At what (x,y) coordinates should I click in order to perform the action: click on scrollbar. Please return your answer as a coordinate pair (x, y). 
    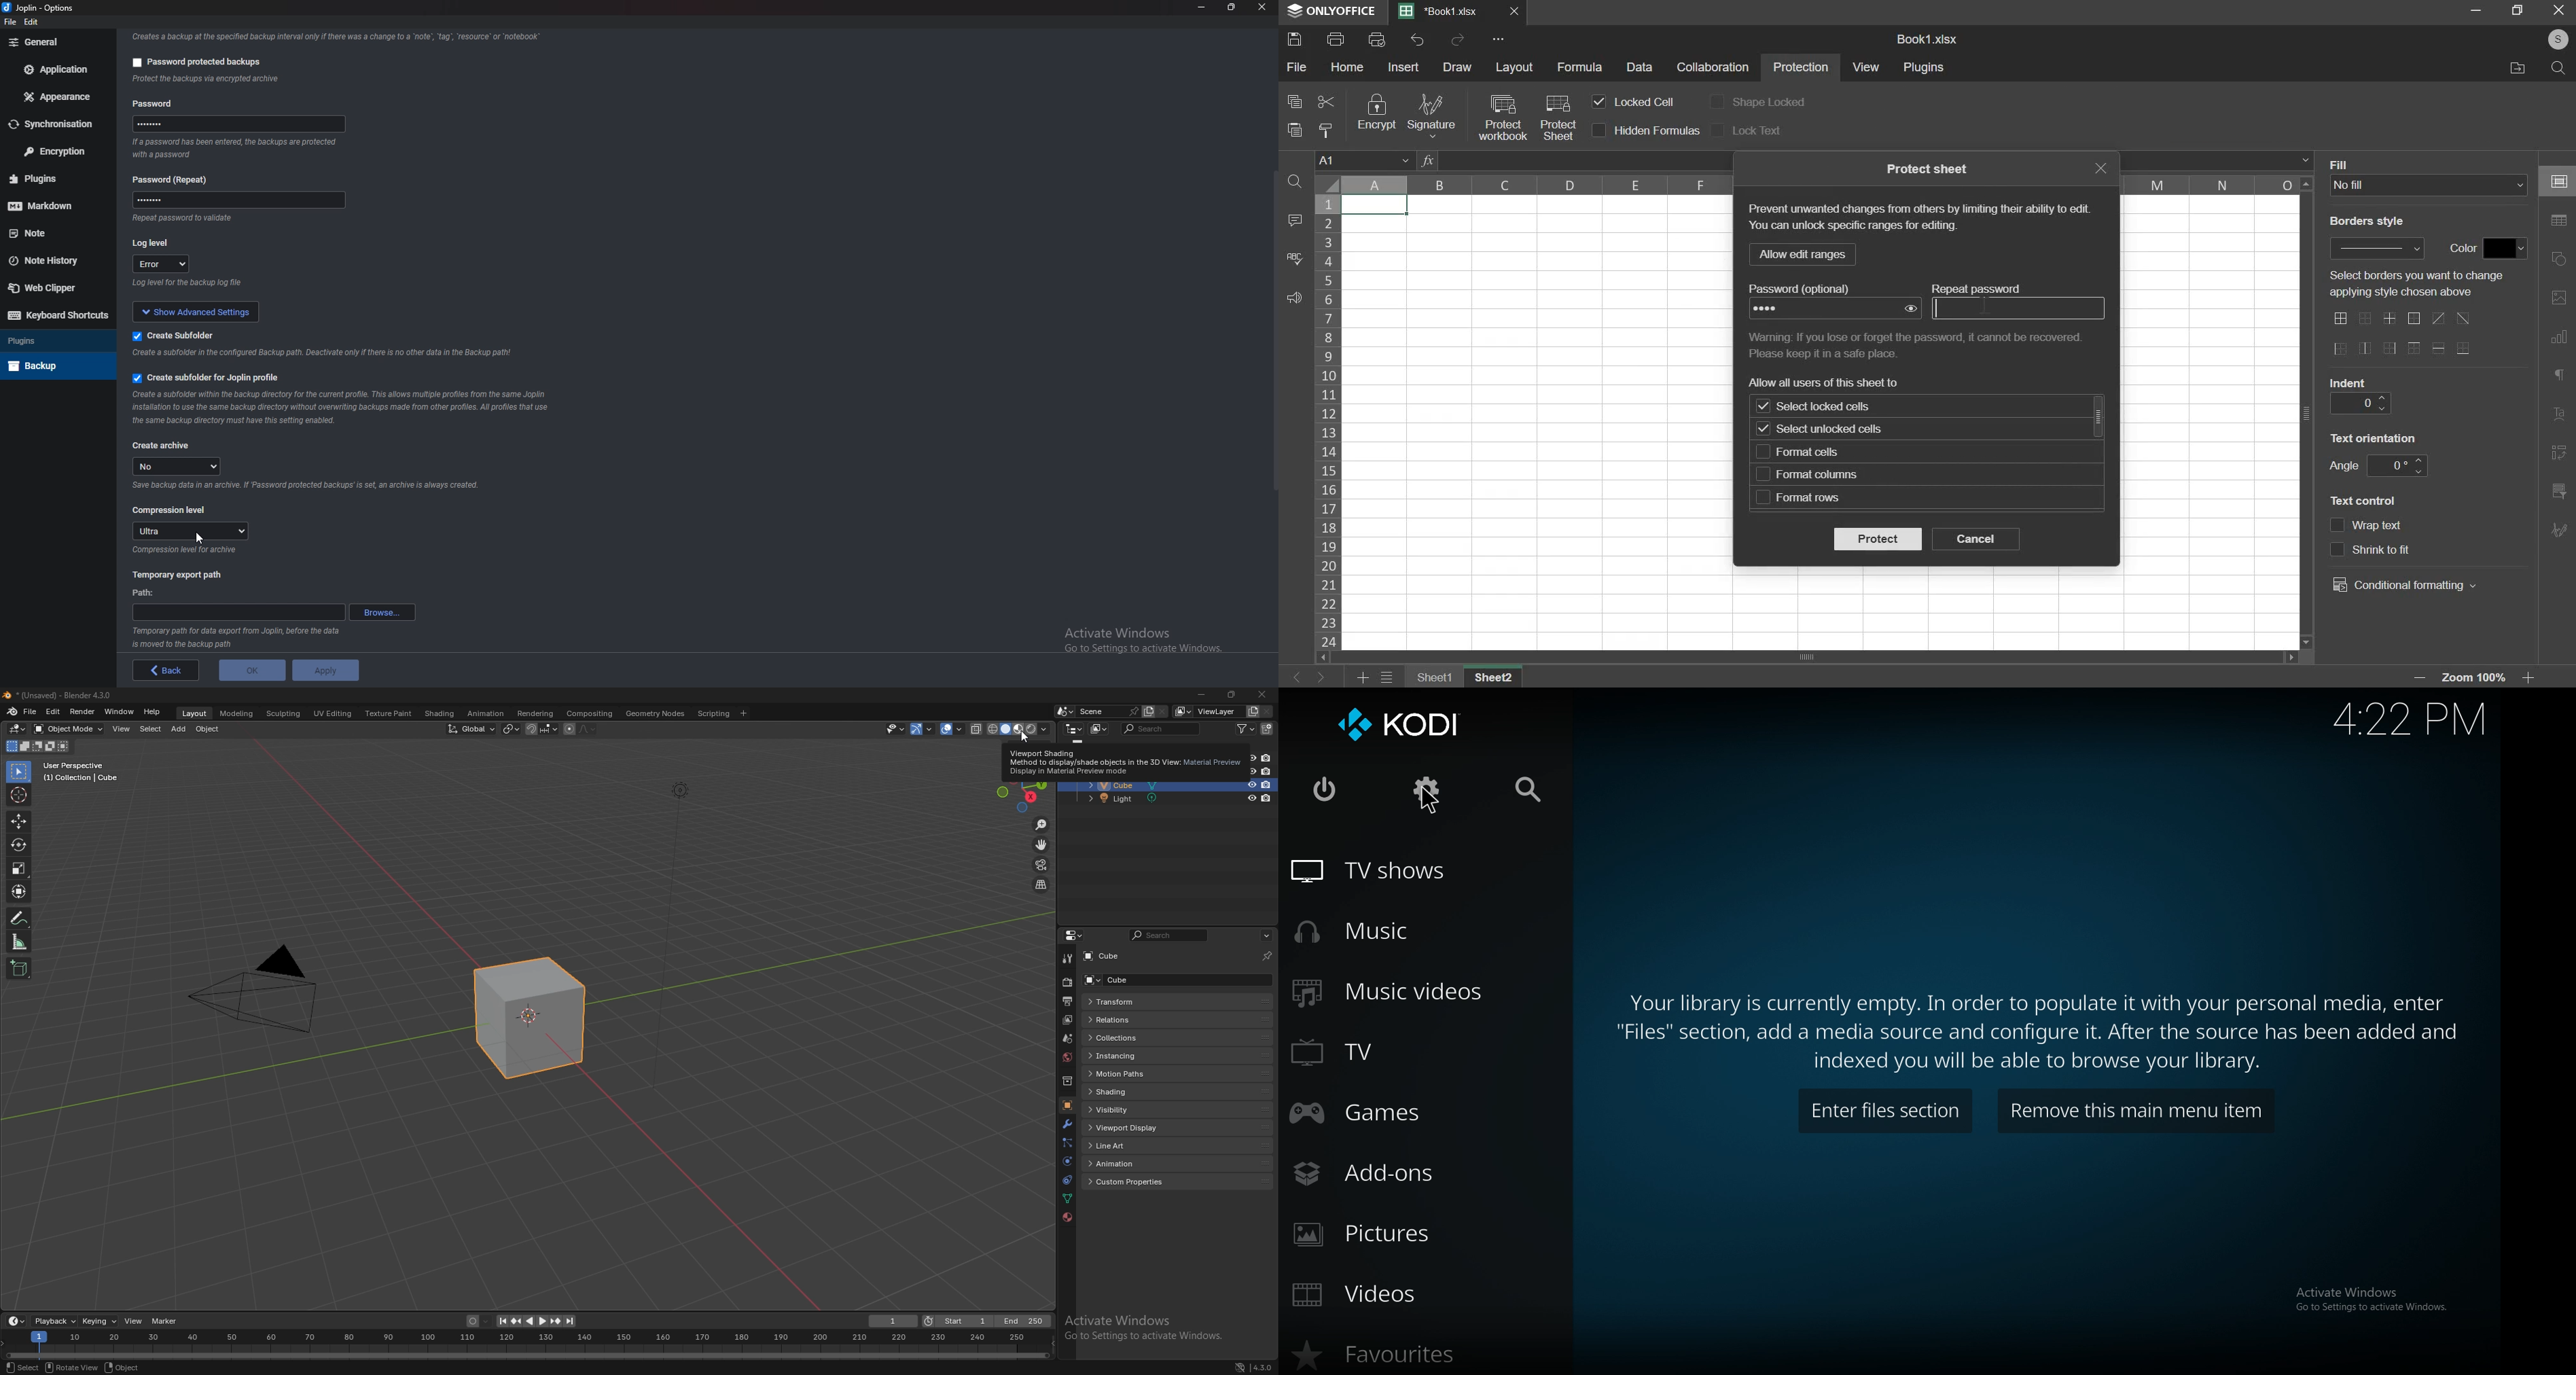
    Looking at the image, I should click on (1813, 656).